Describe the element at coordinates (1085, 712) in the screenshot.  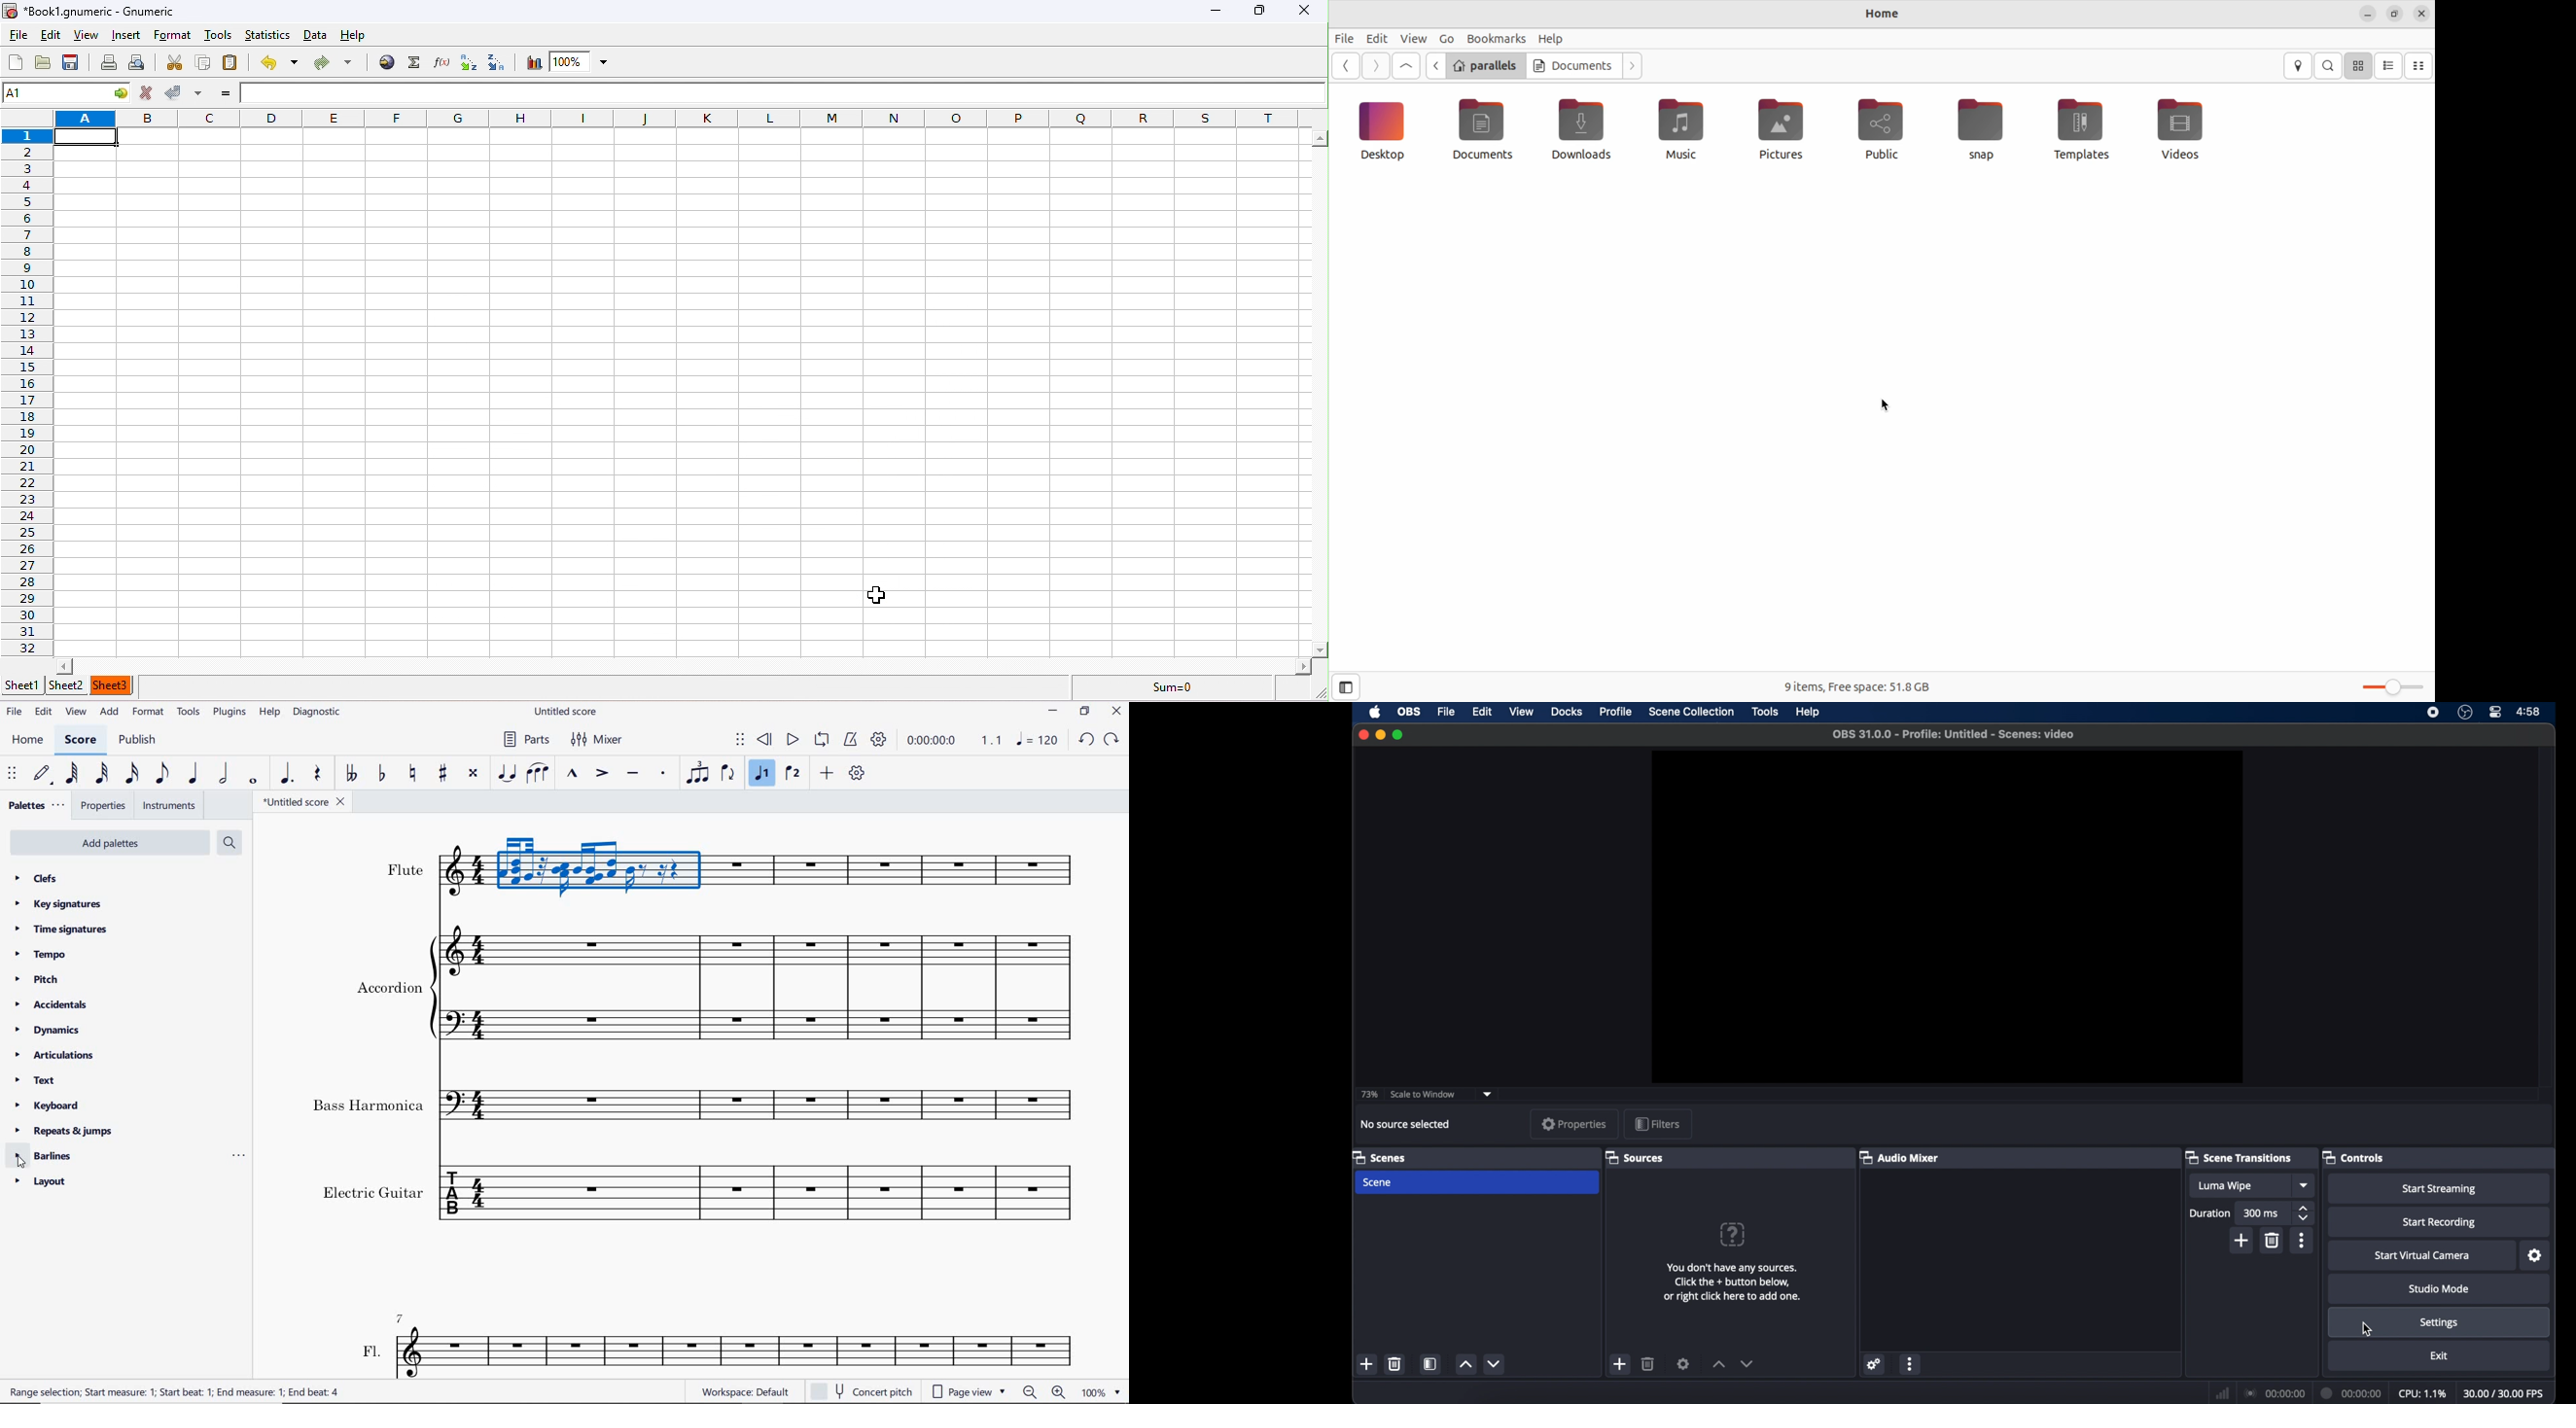
I see `RESTORE DOWN` at that location.